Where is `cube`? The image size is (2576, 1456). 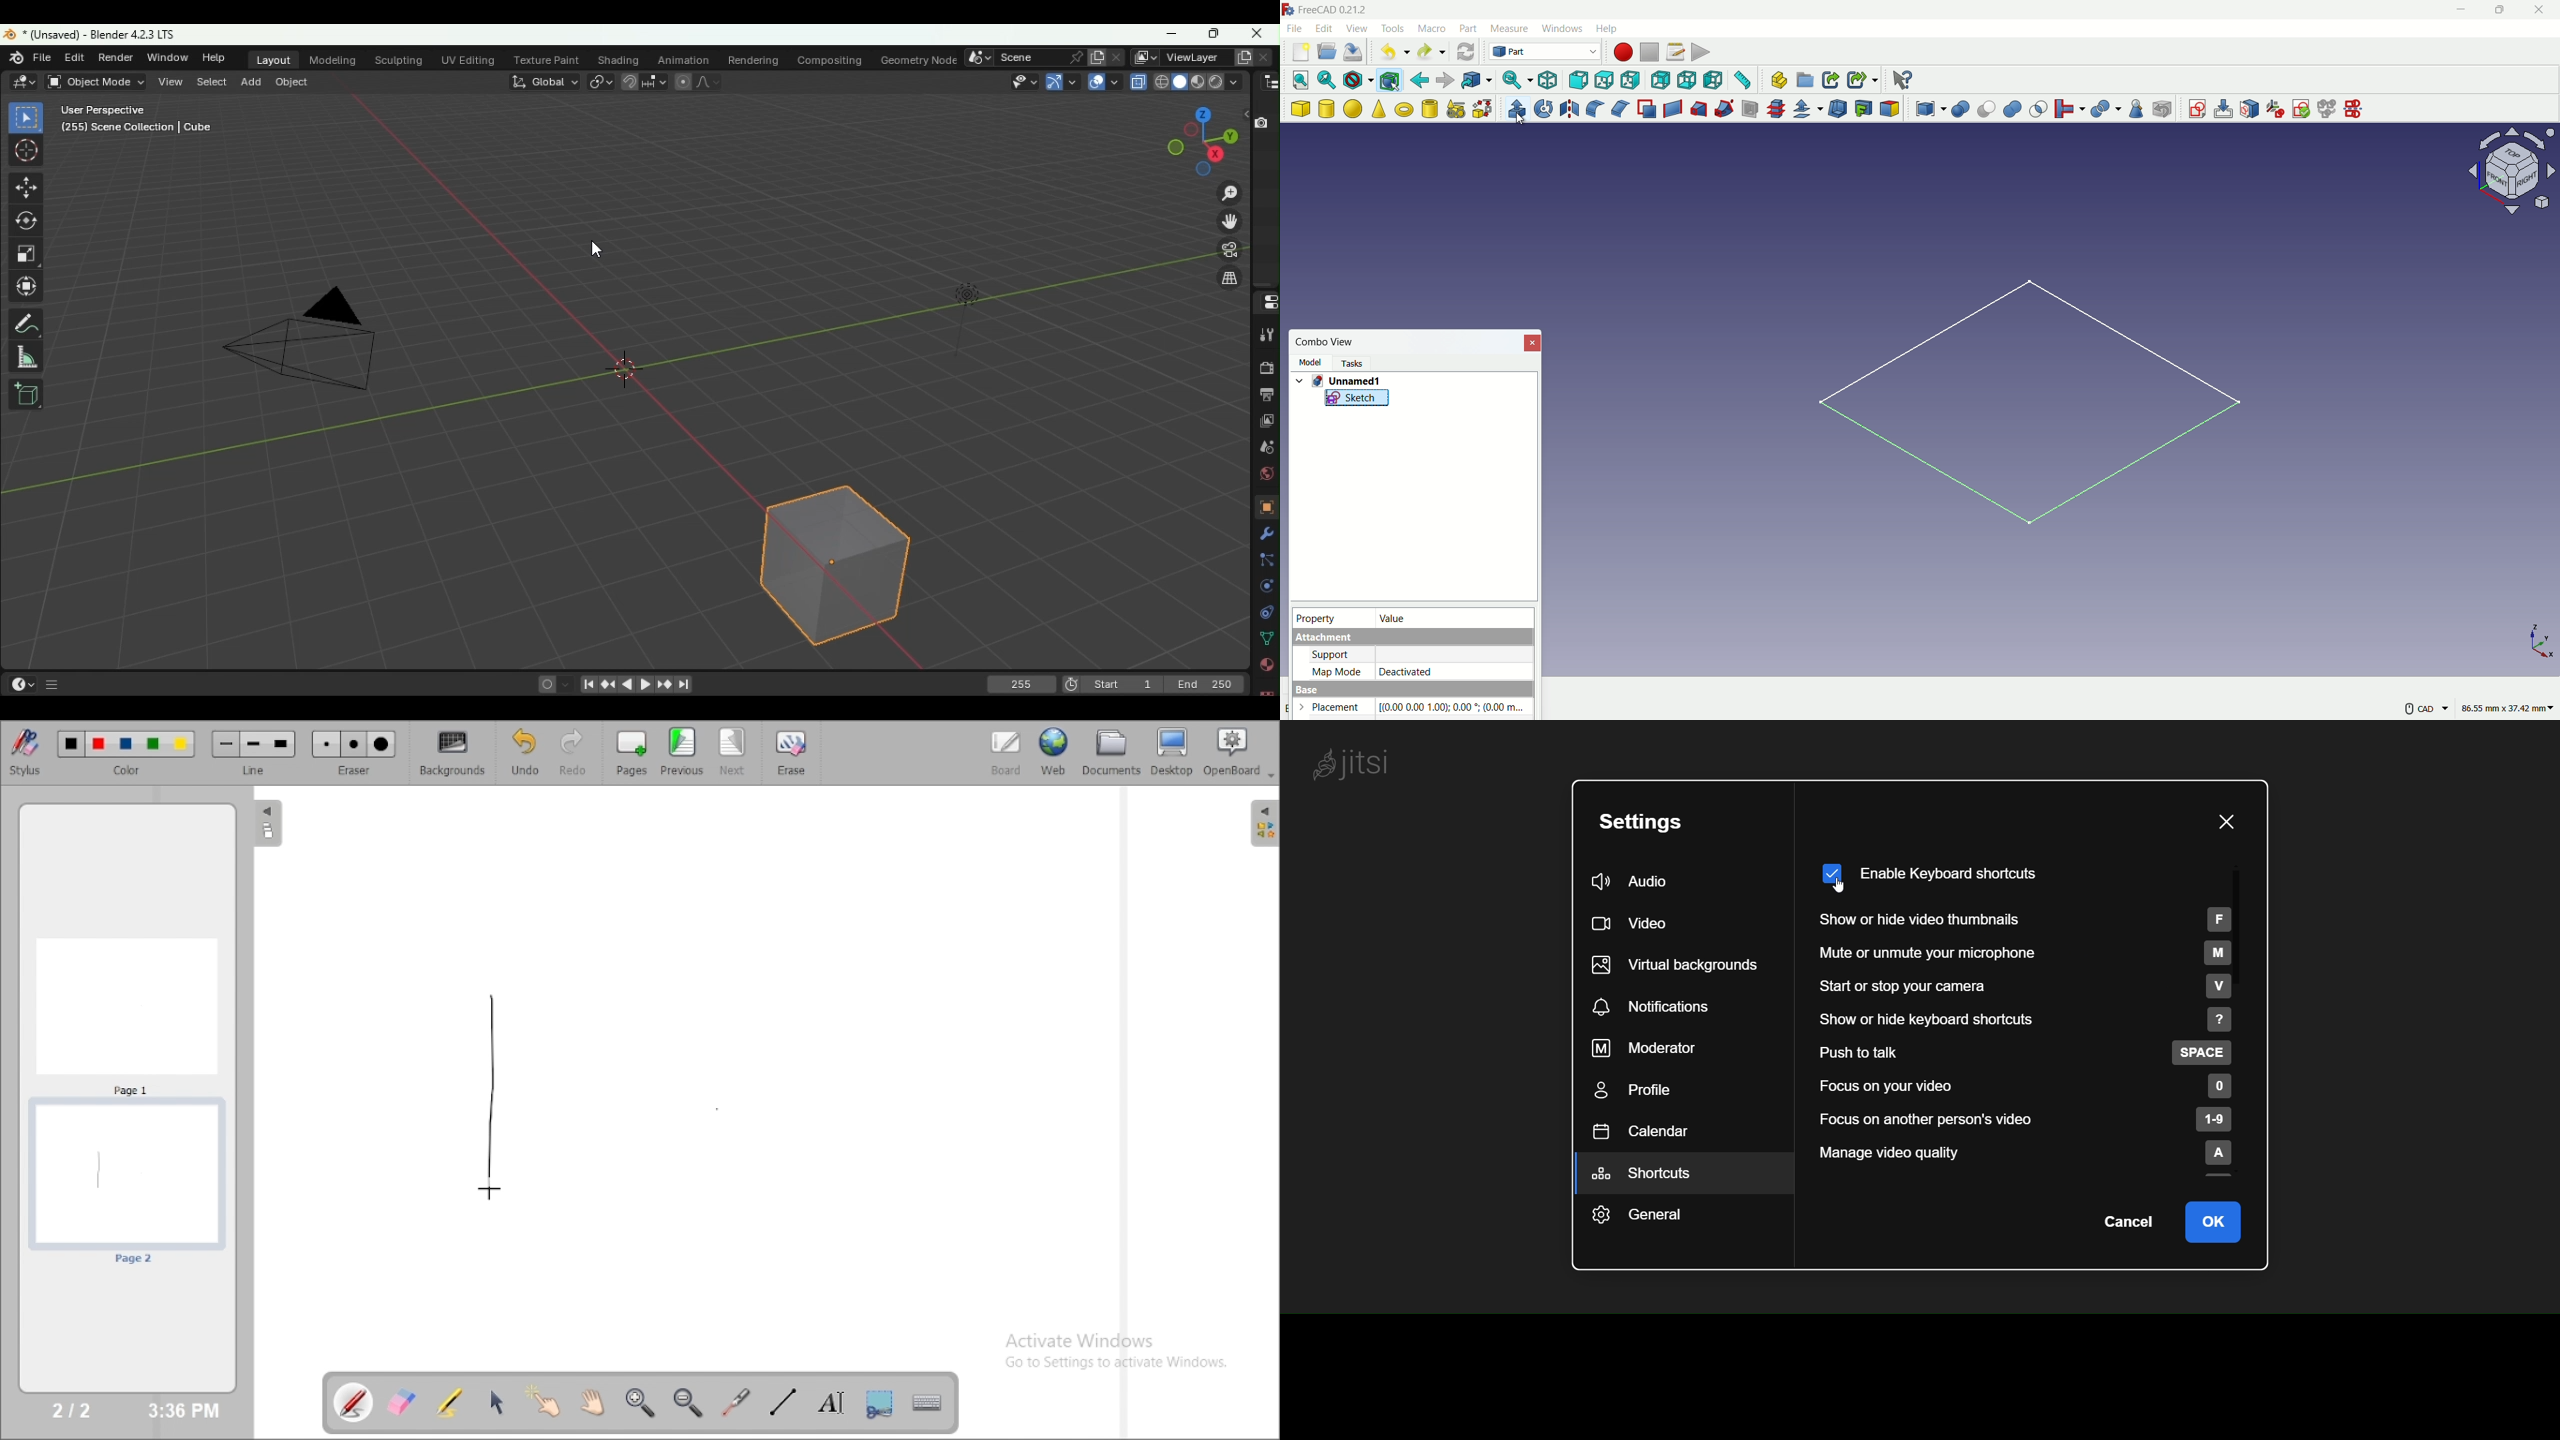 cube is located at coordinates (1300, 109).